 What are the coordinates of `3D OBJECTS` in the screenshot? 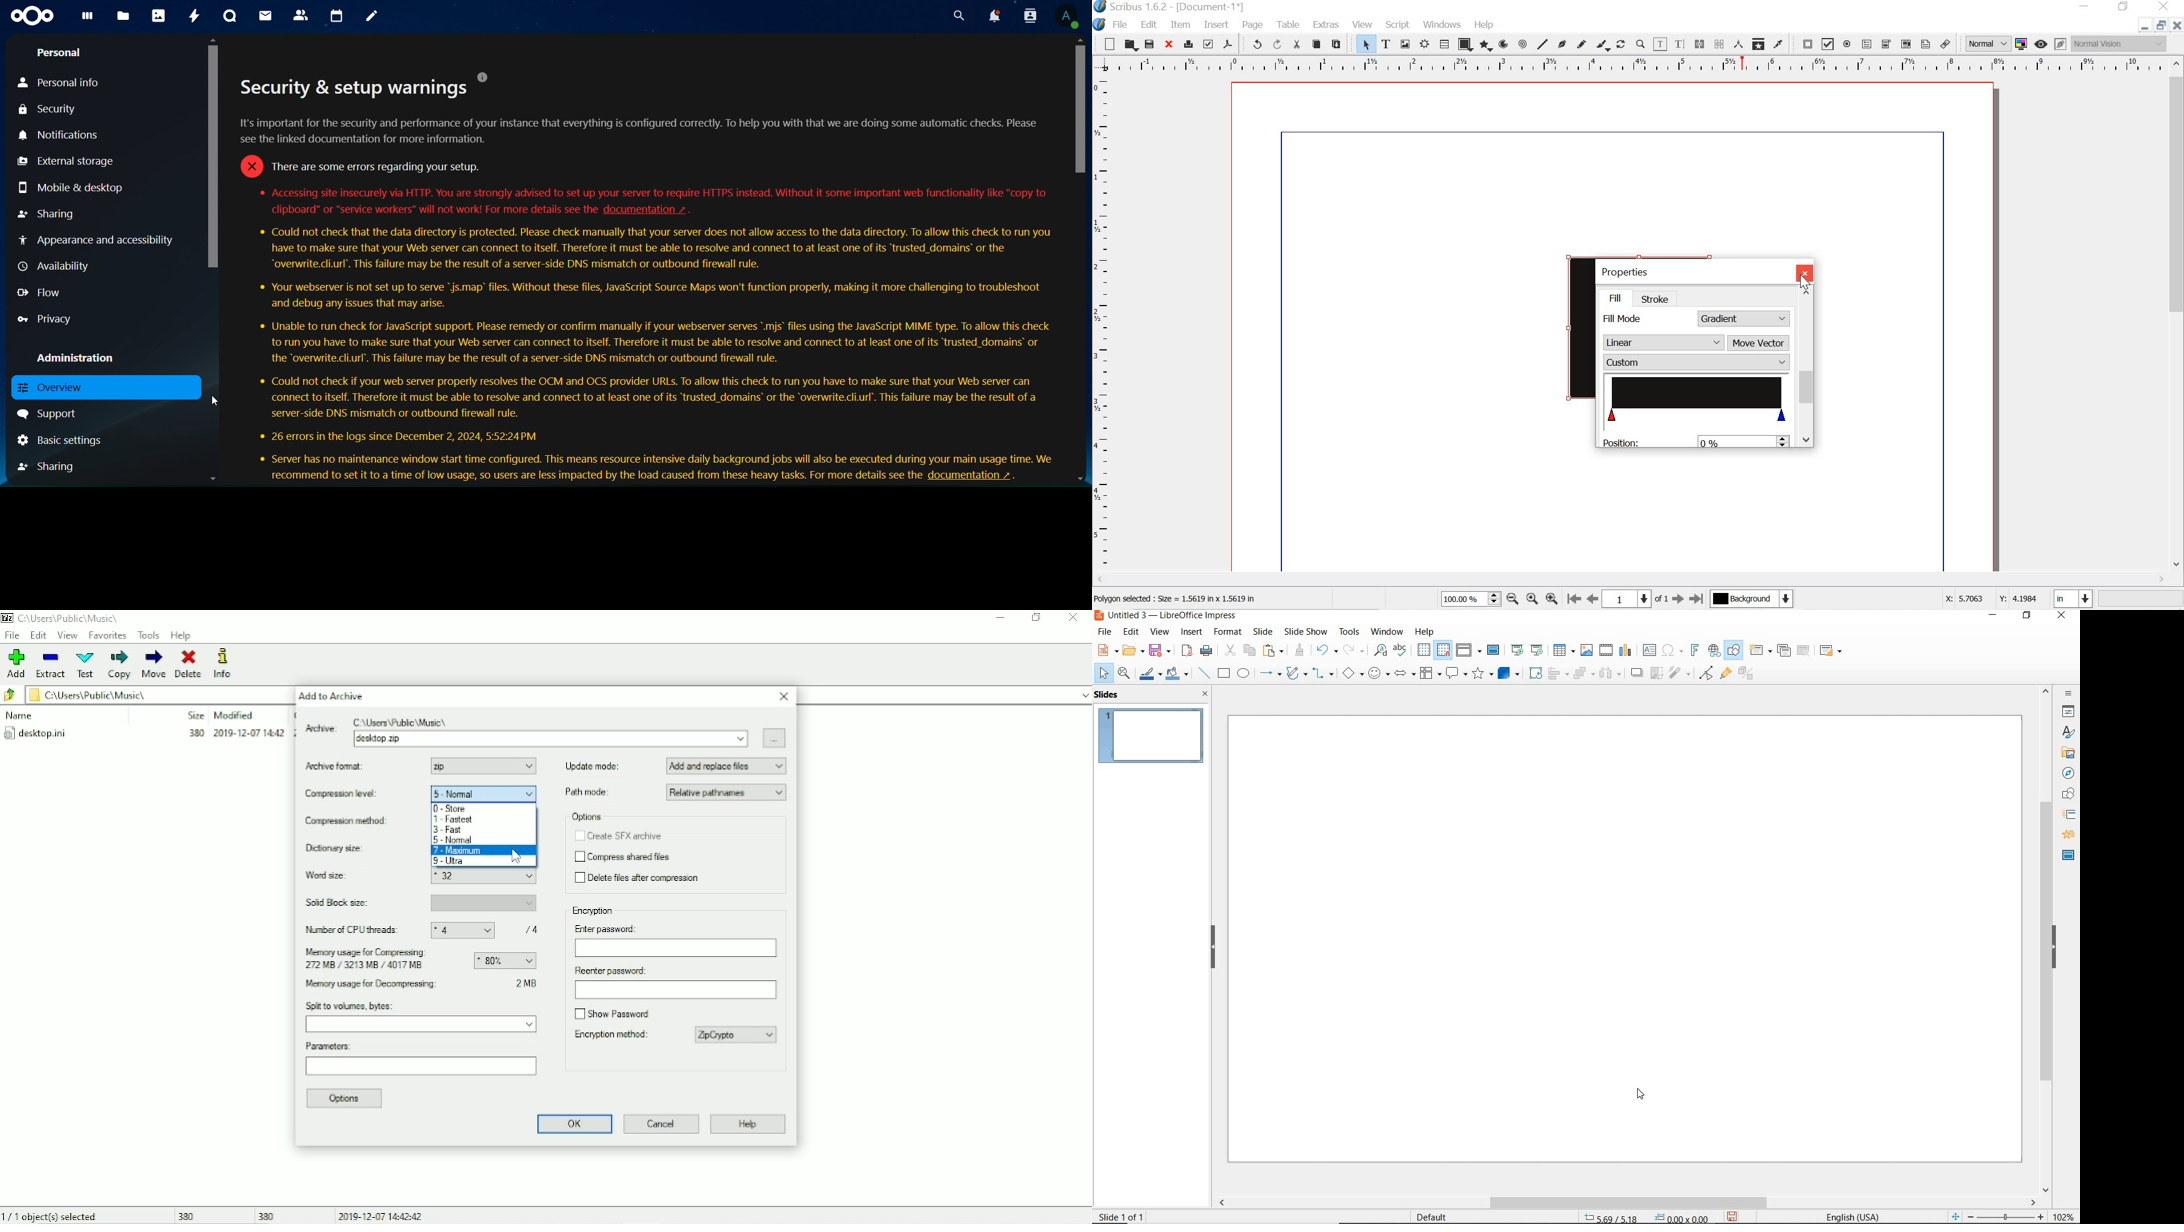 It's located at (1508, 675).